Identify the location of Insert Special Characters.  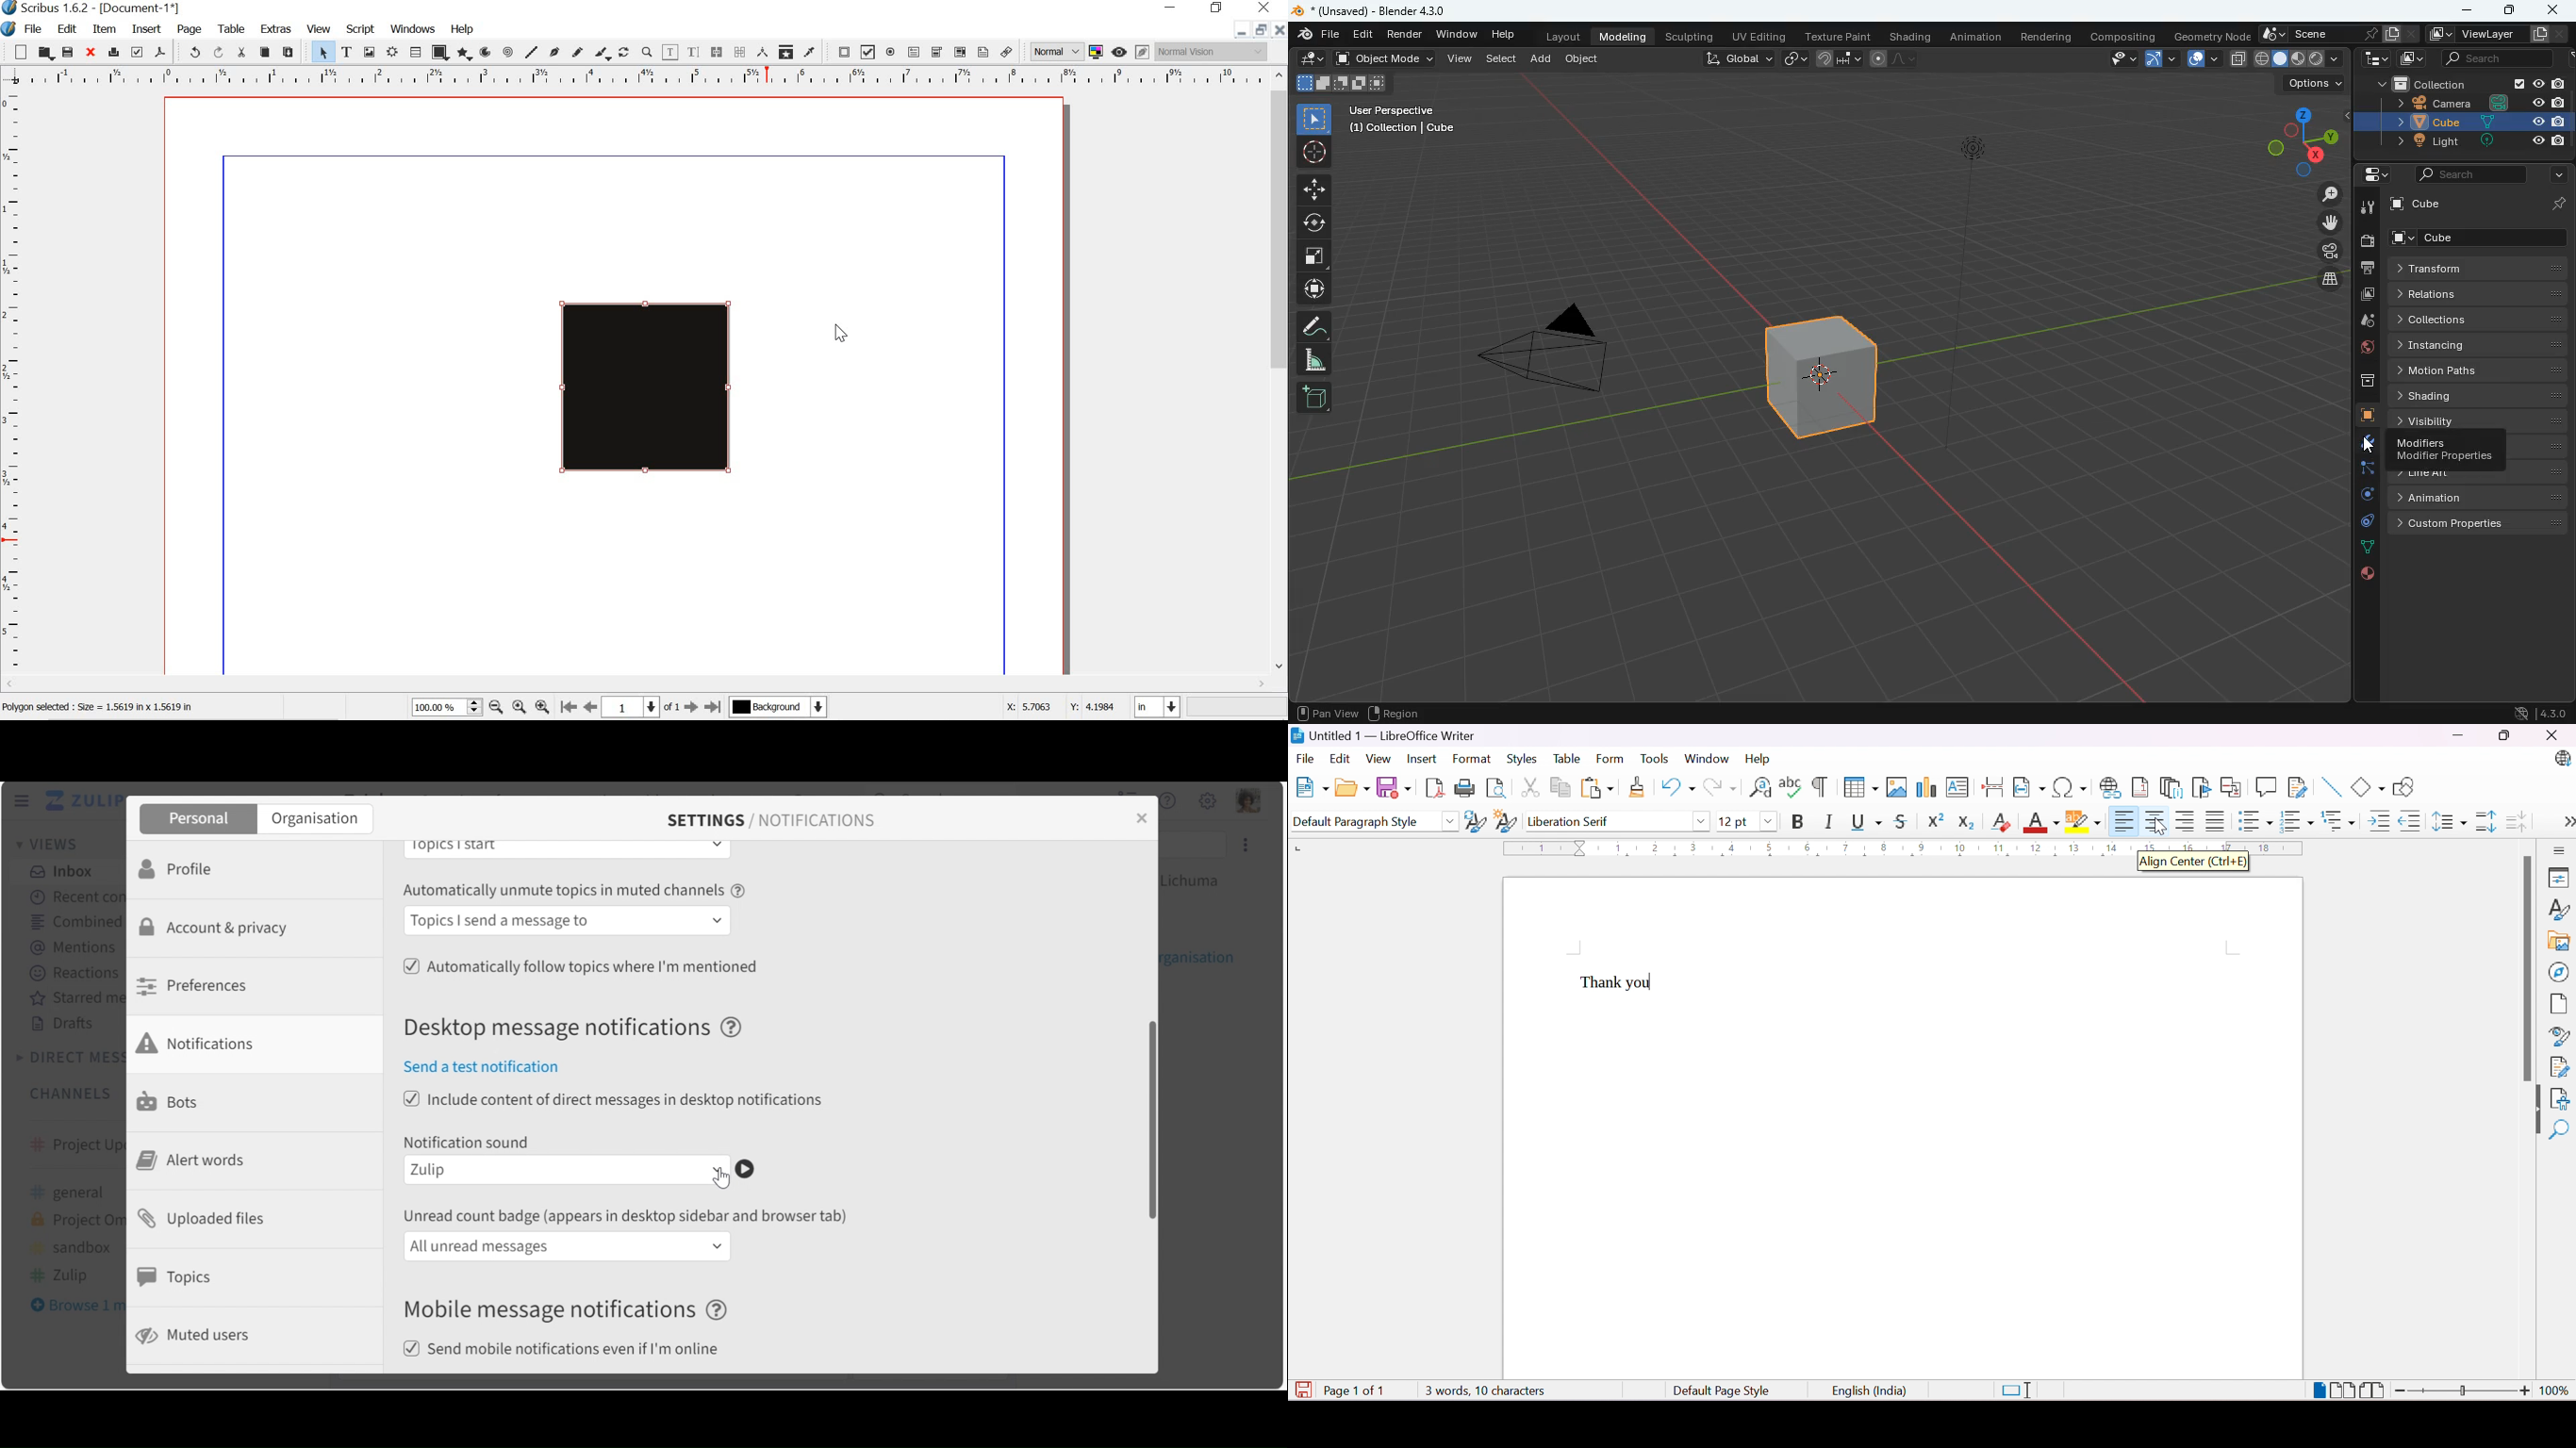
(2070, 788).